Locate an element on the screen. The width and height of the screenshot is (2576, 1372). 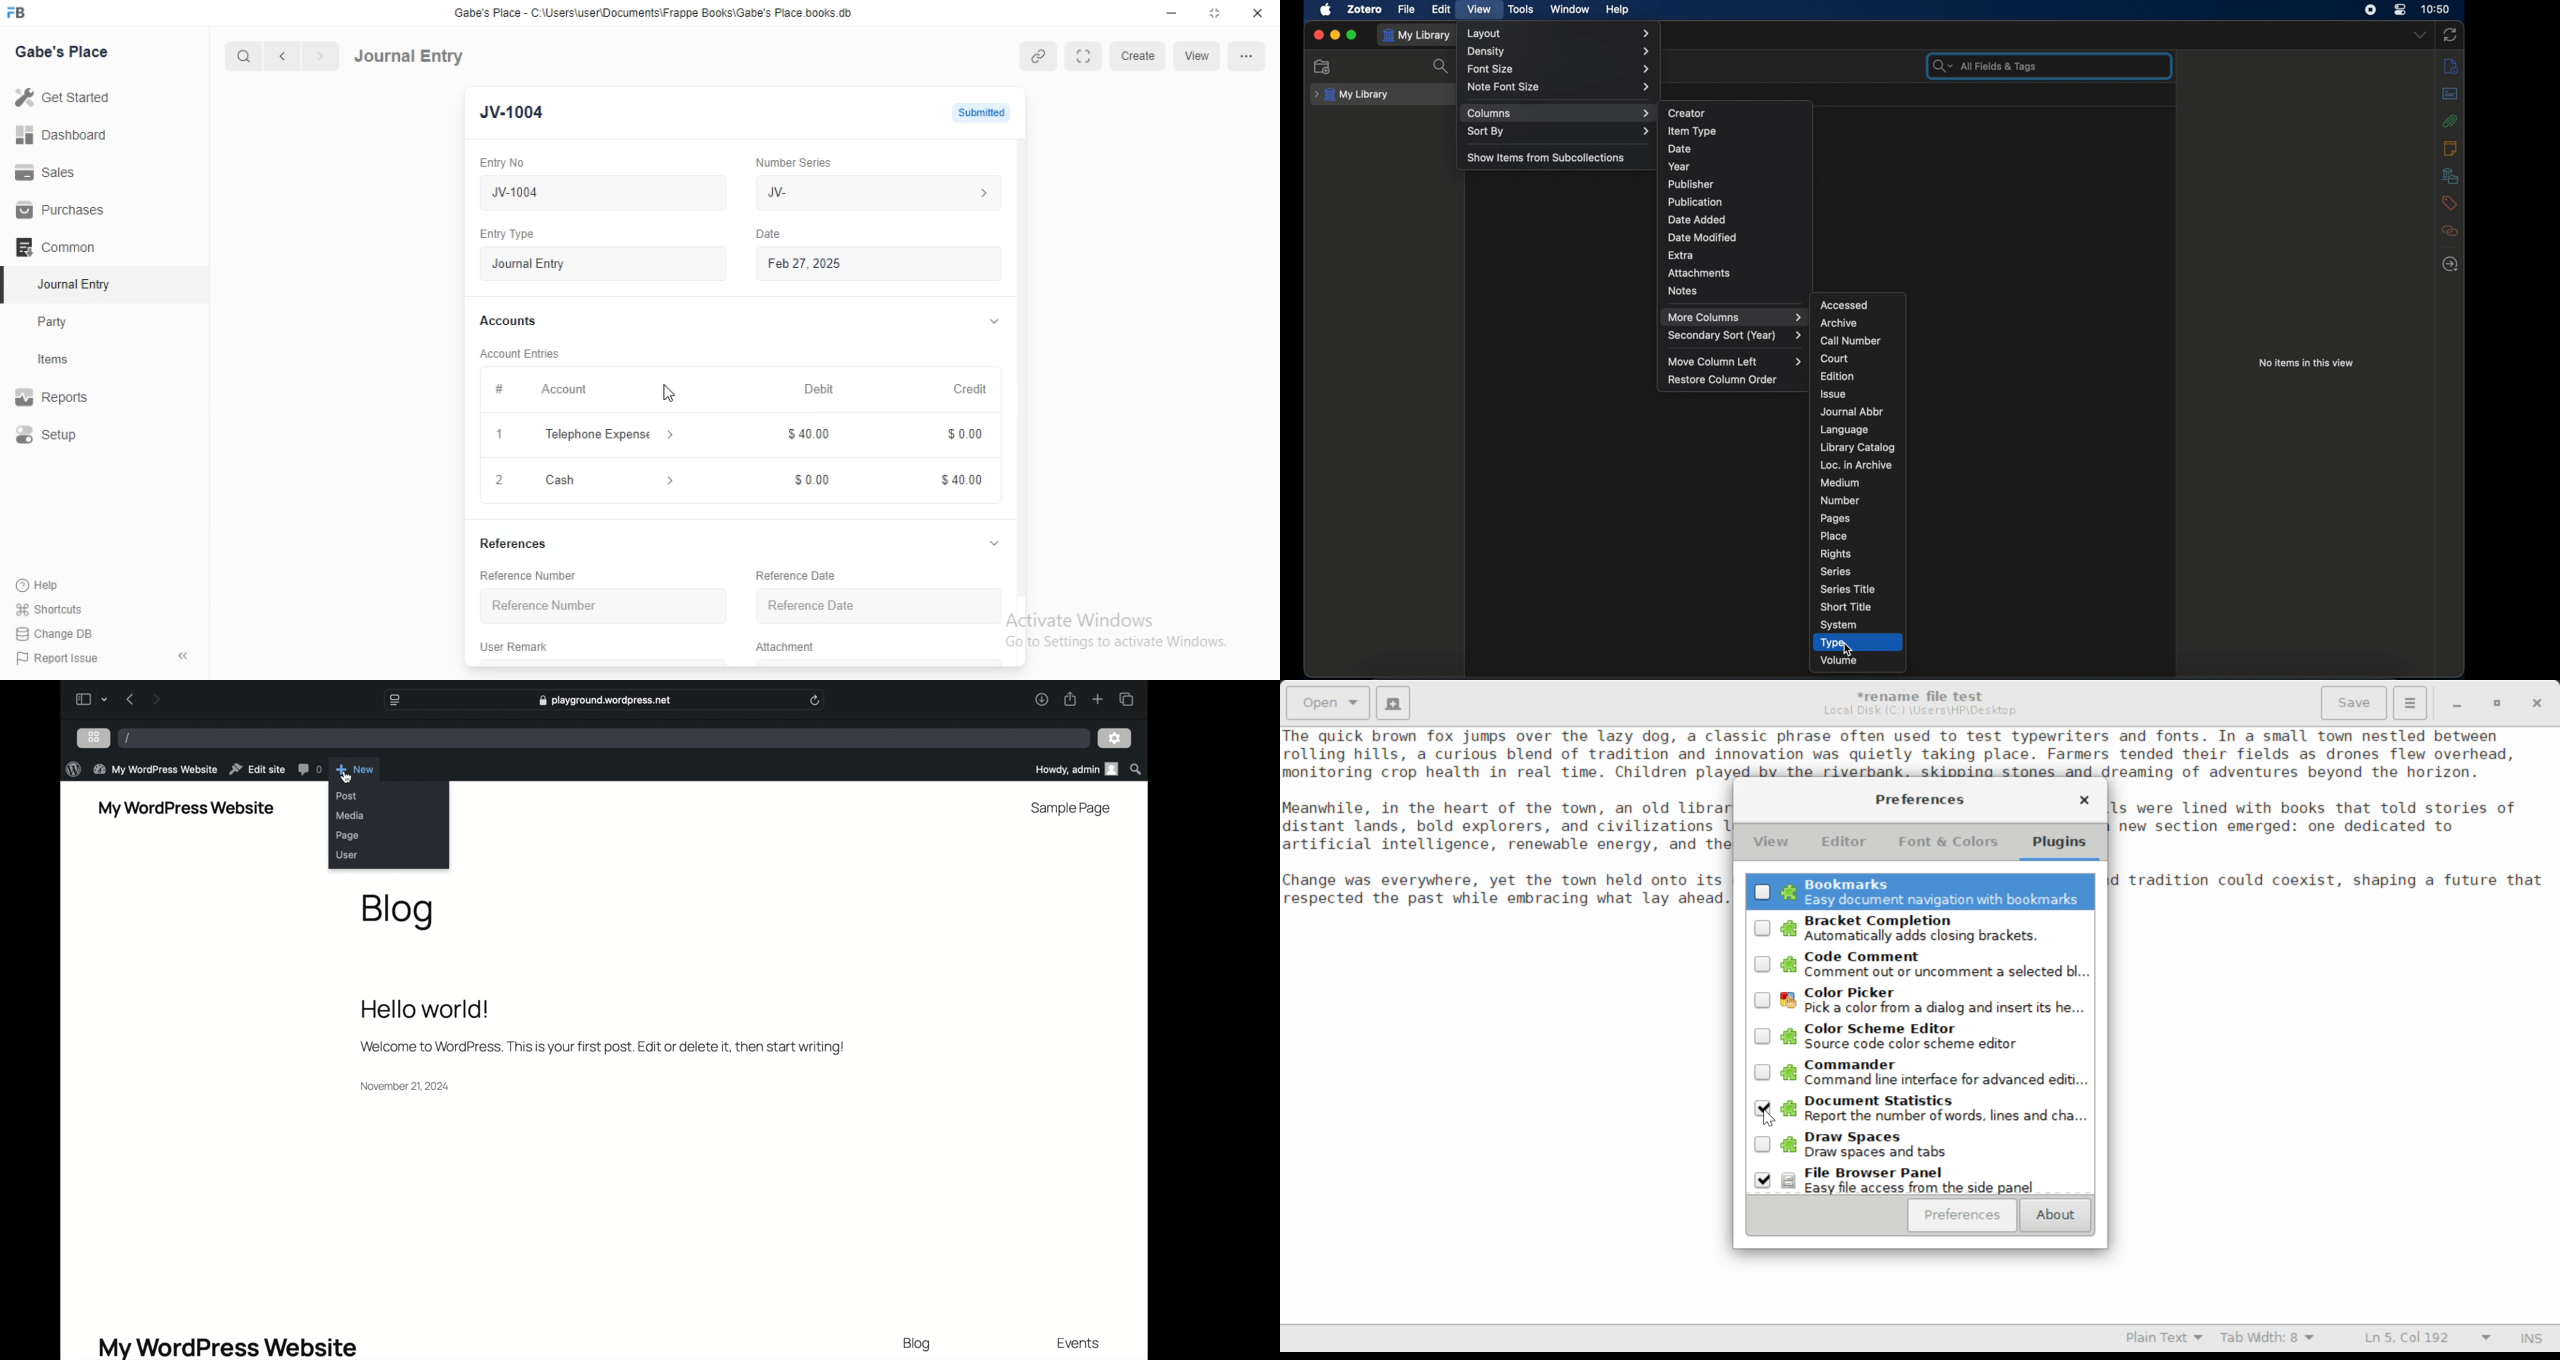
edition is located at coordinates (1838, 376).